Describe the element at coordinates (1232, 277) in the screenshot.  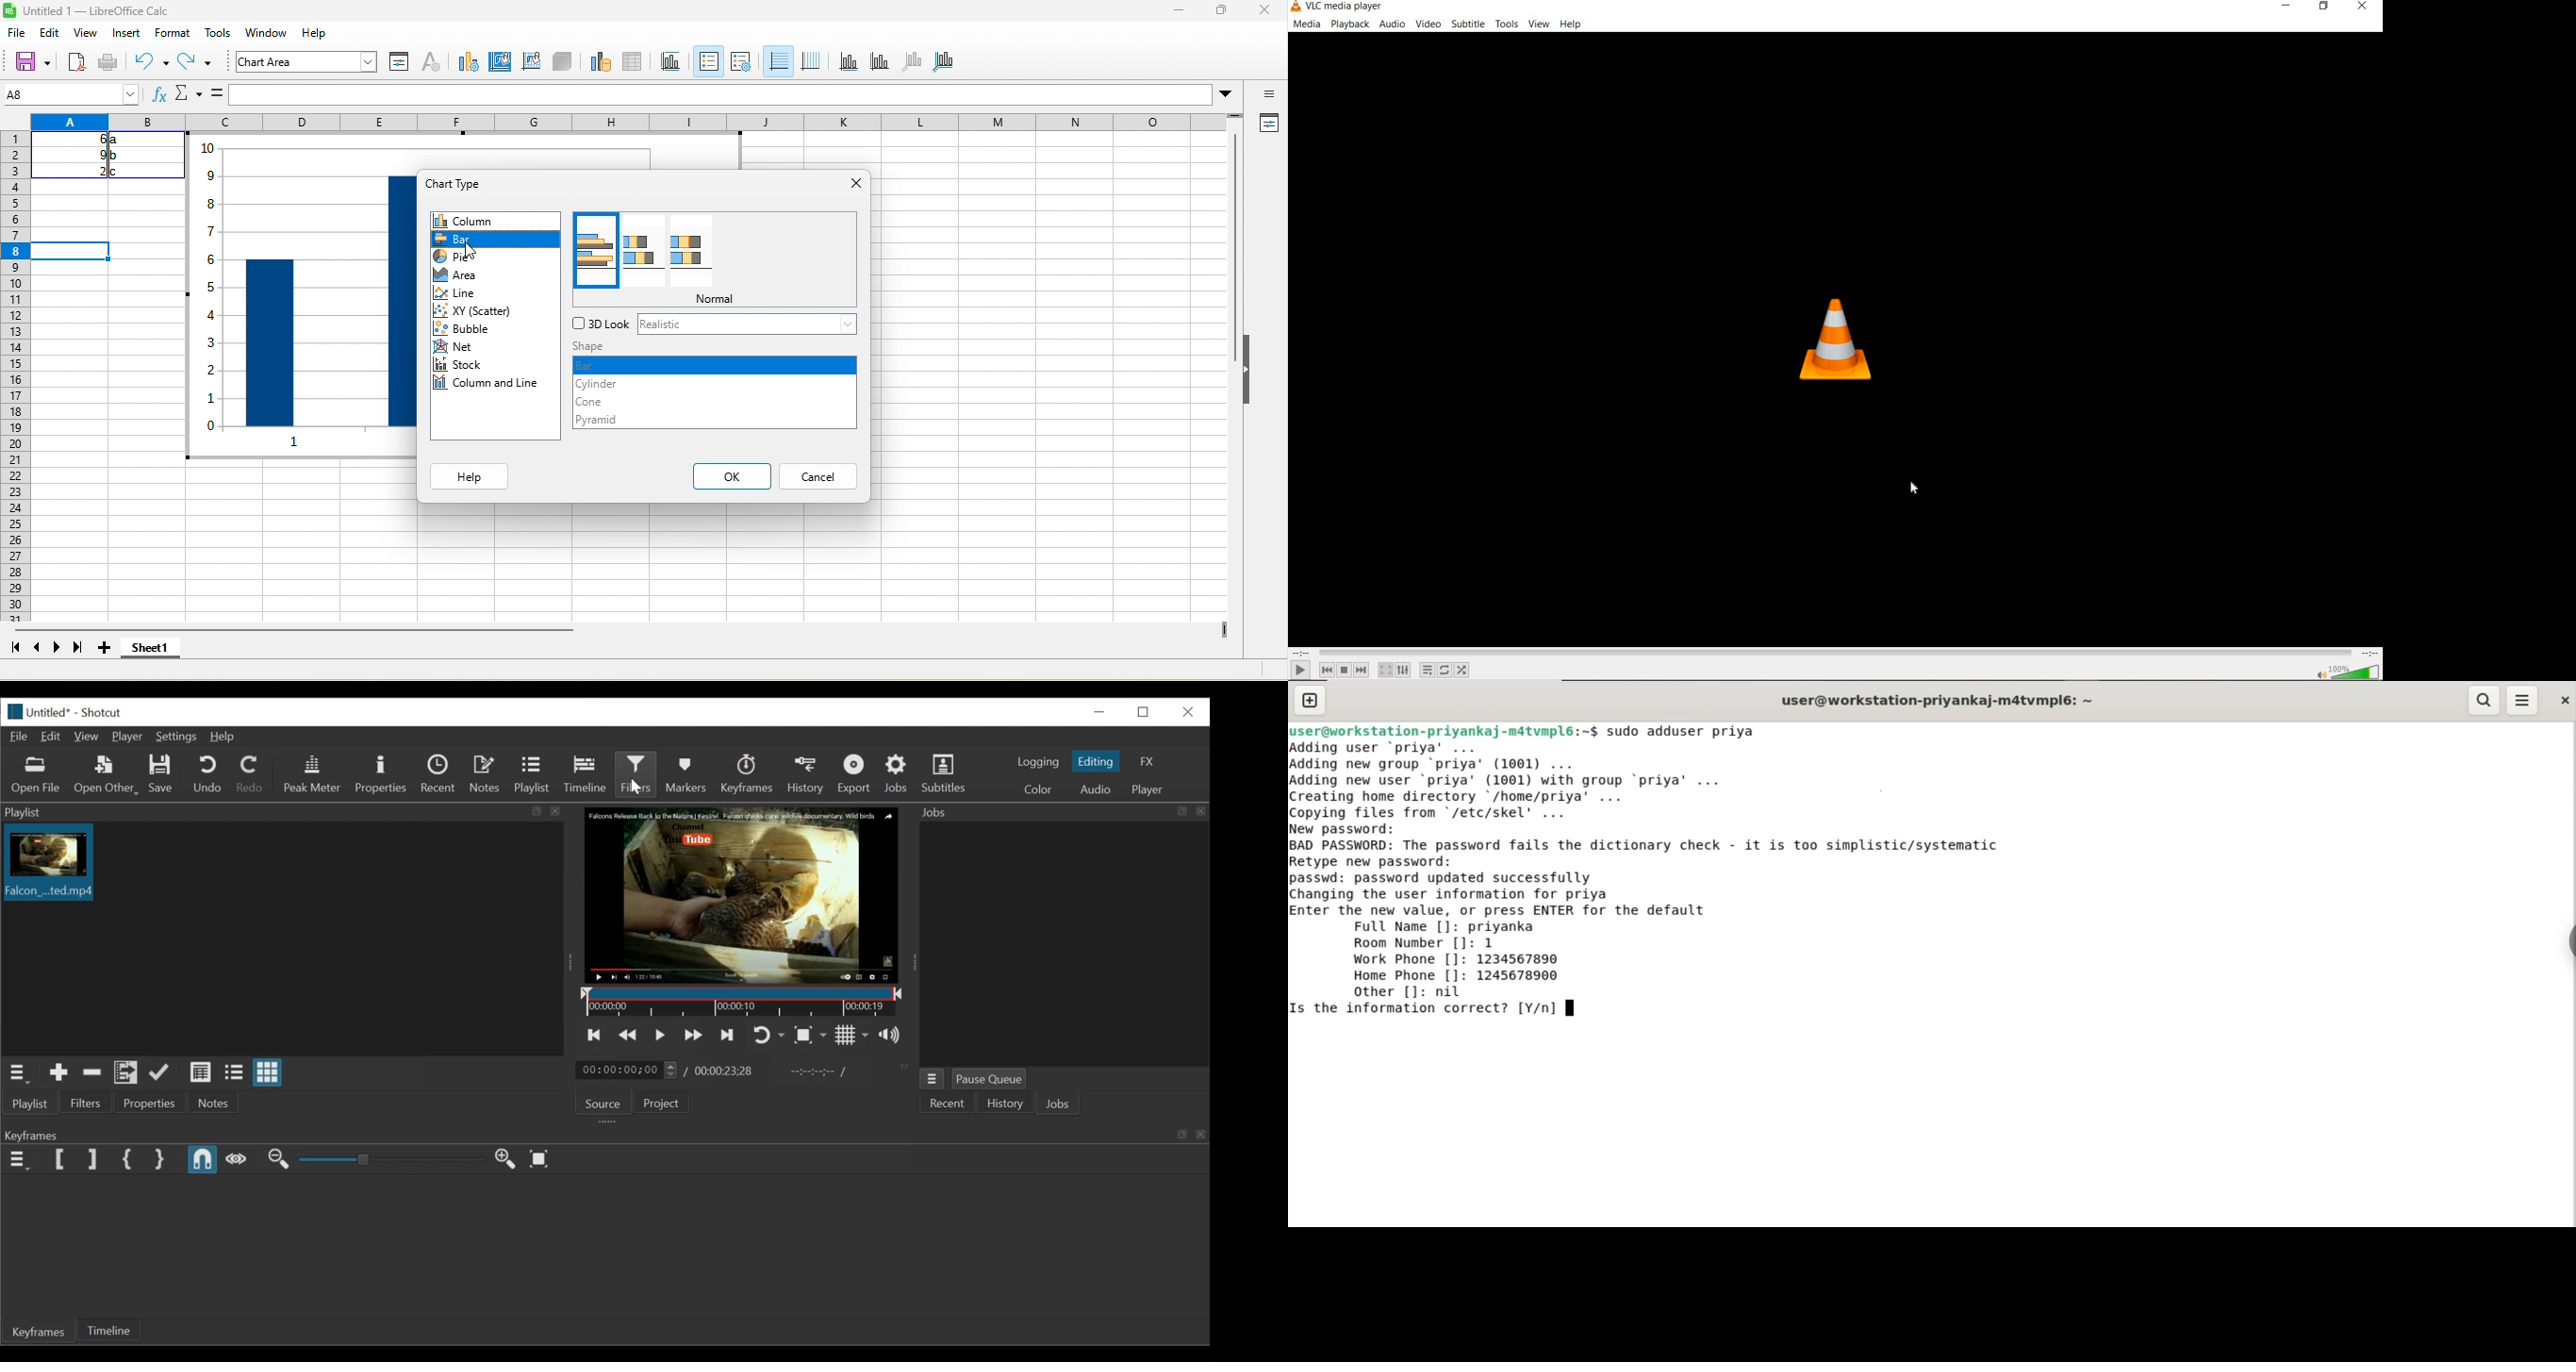
I see `vertical scroll bar` at that location.